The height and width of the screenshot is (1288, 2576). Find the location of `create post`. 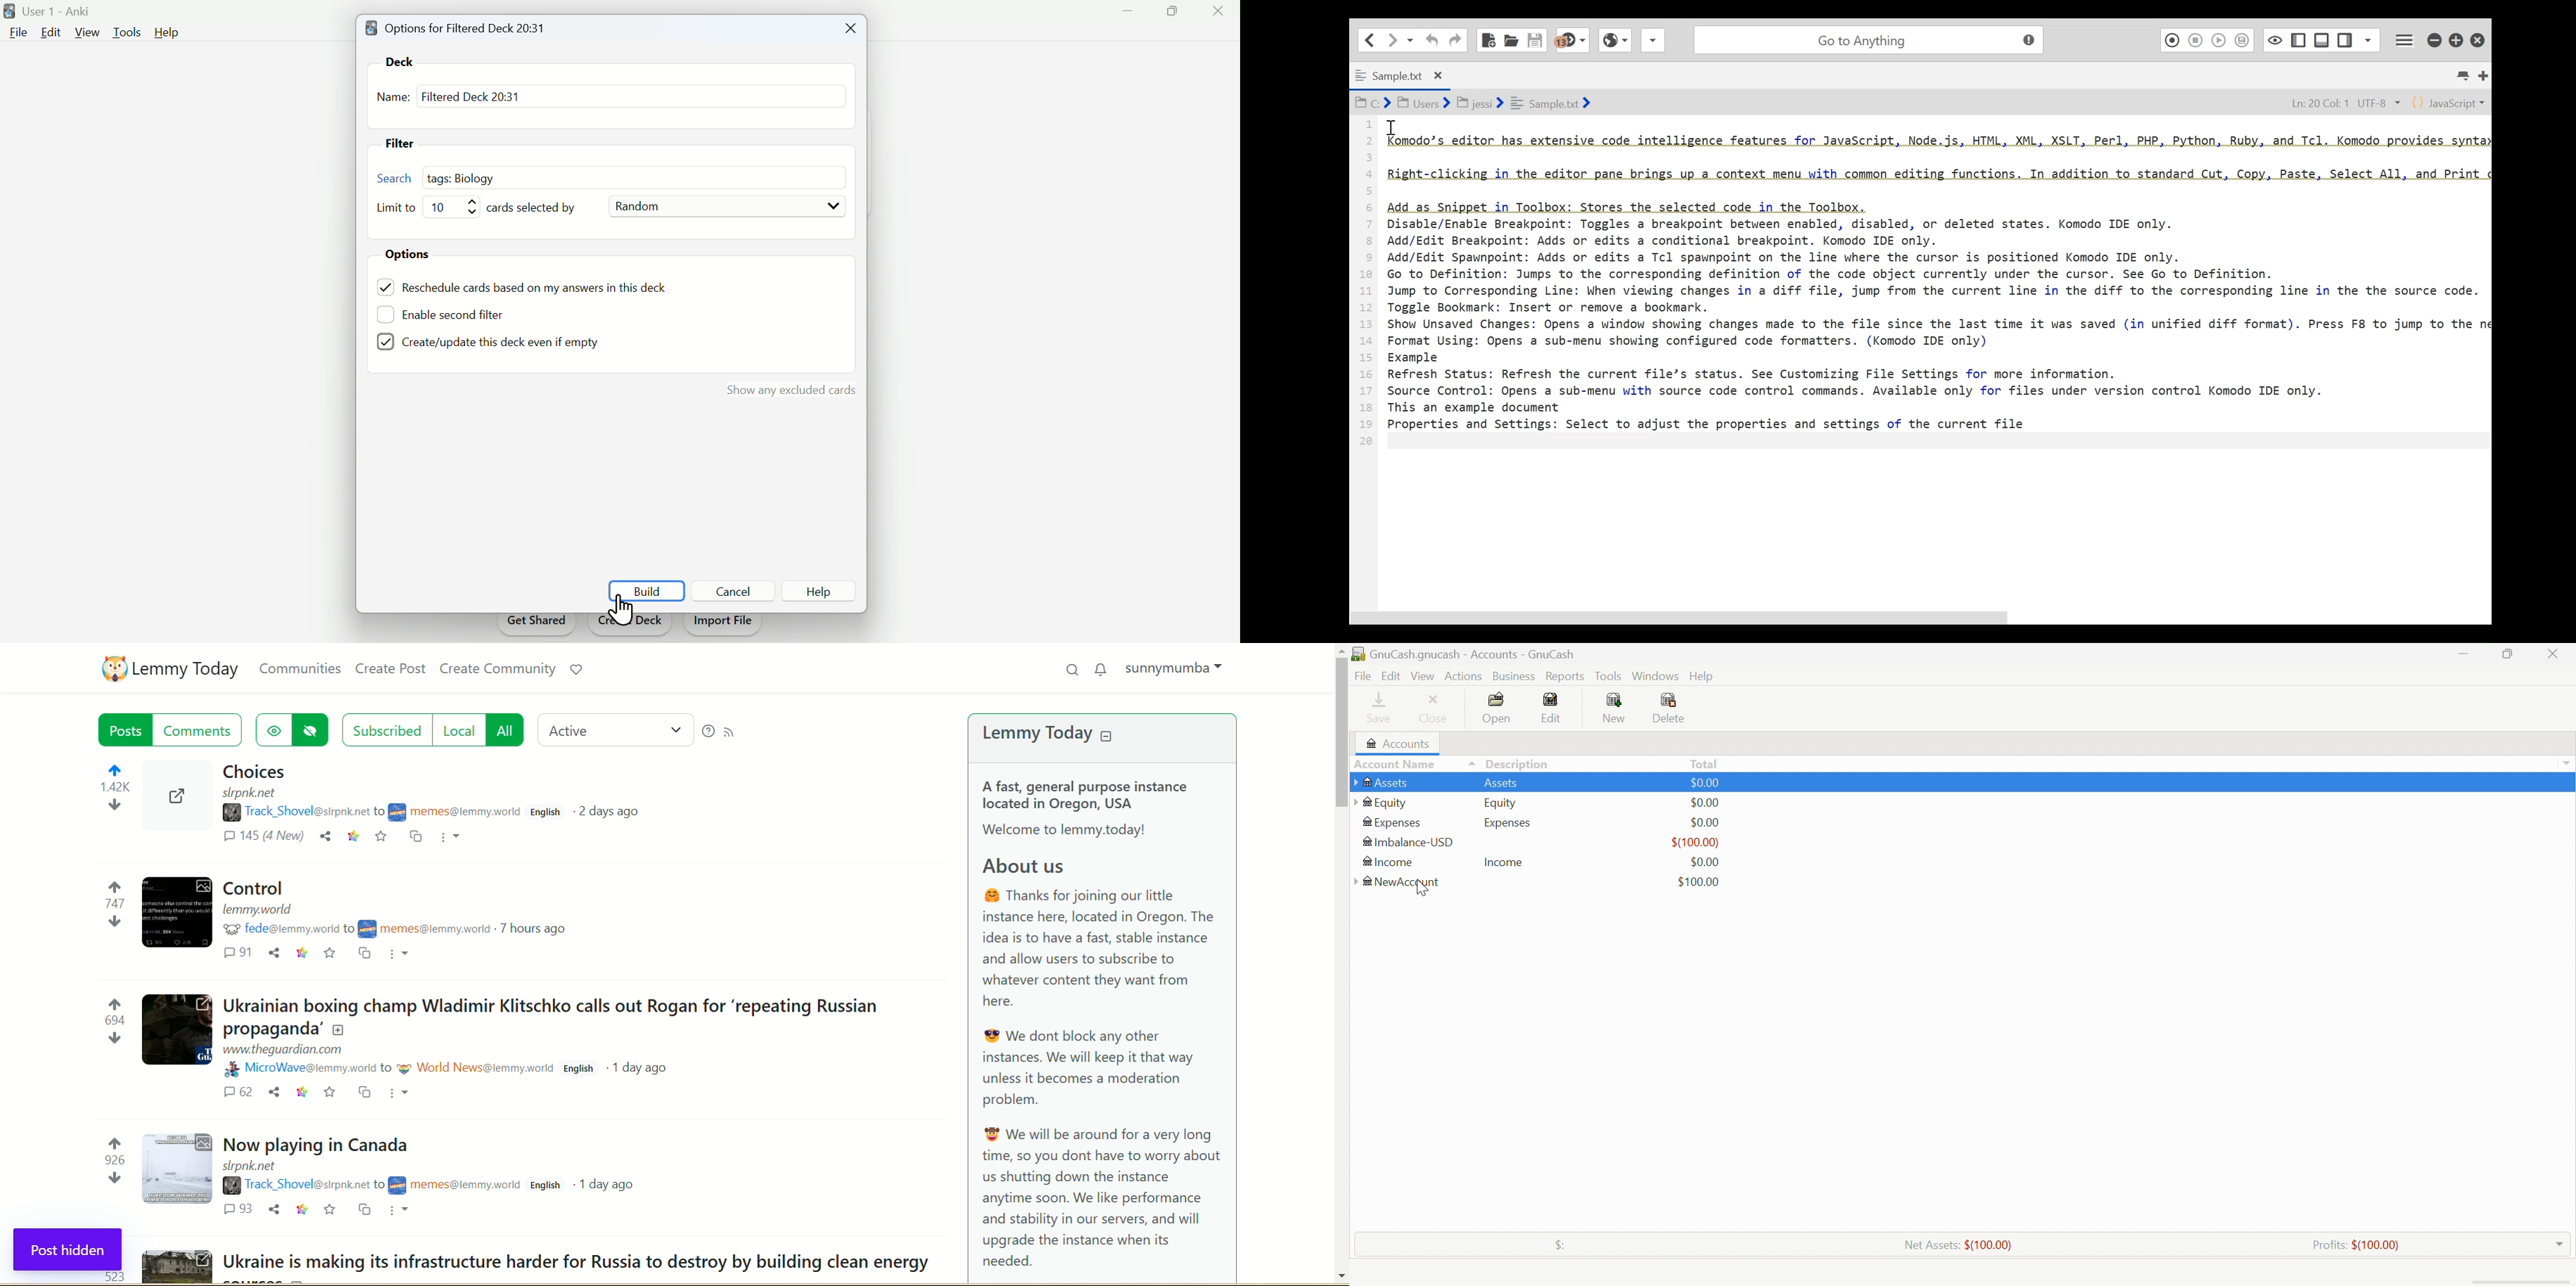

create post is located at coordinates (393, 670).